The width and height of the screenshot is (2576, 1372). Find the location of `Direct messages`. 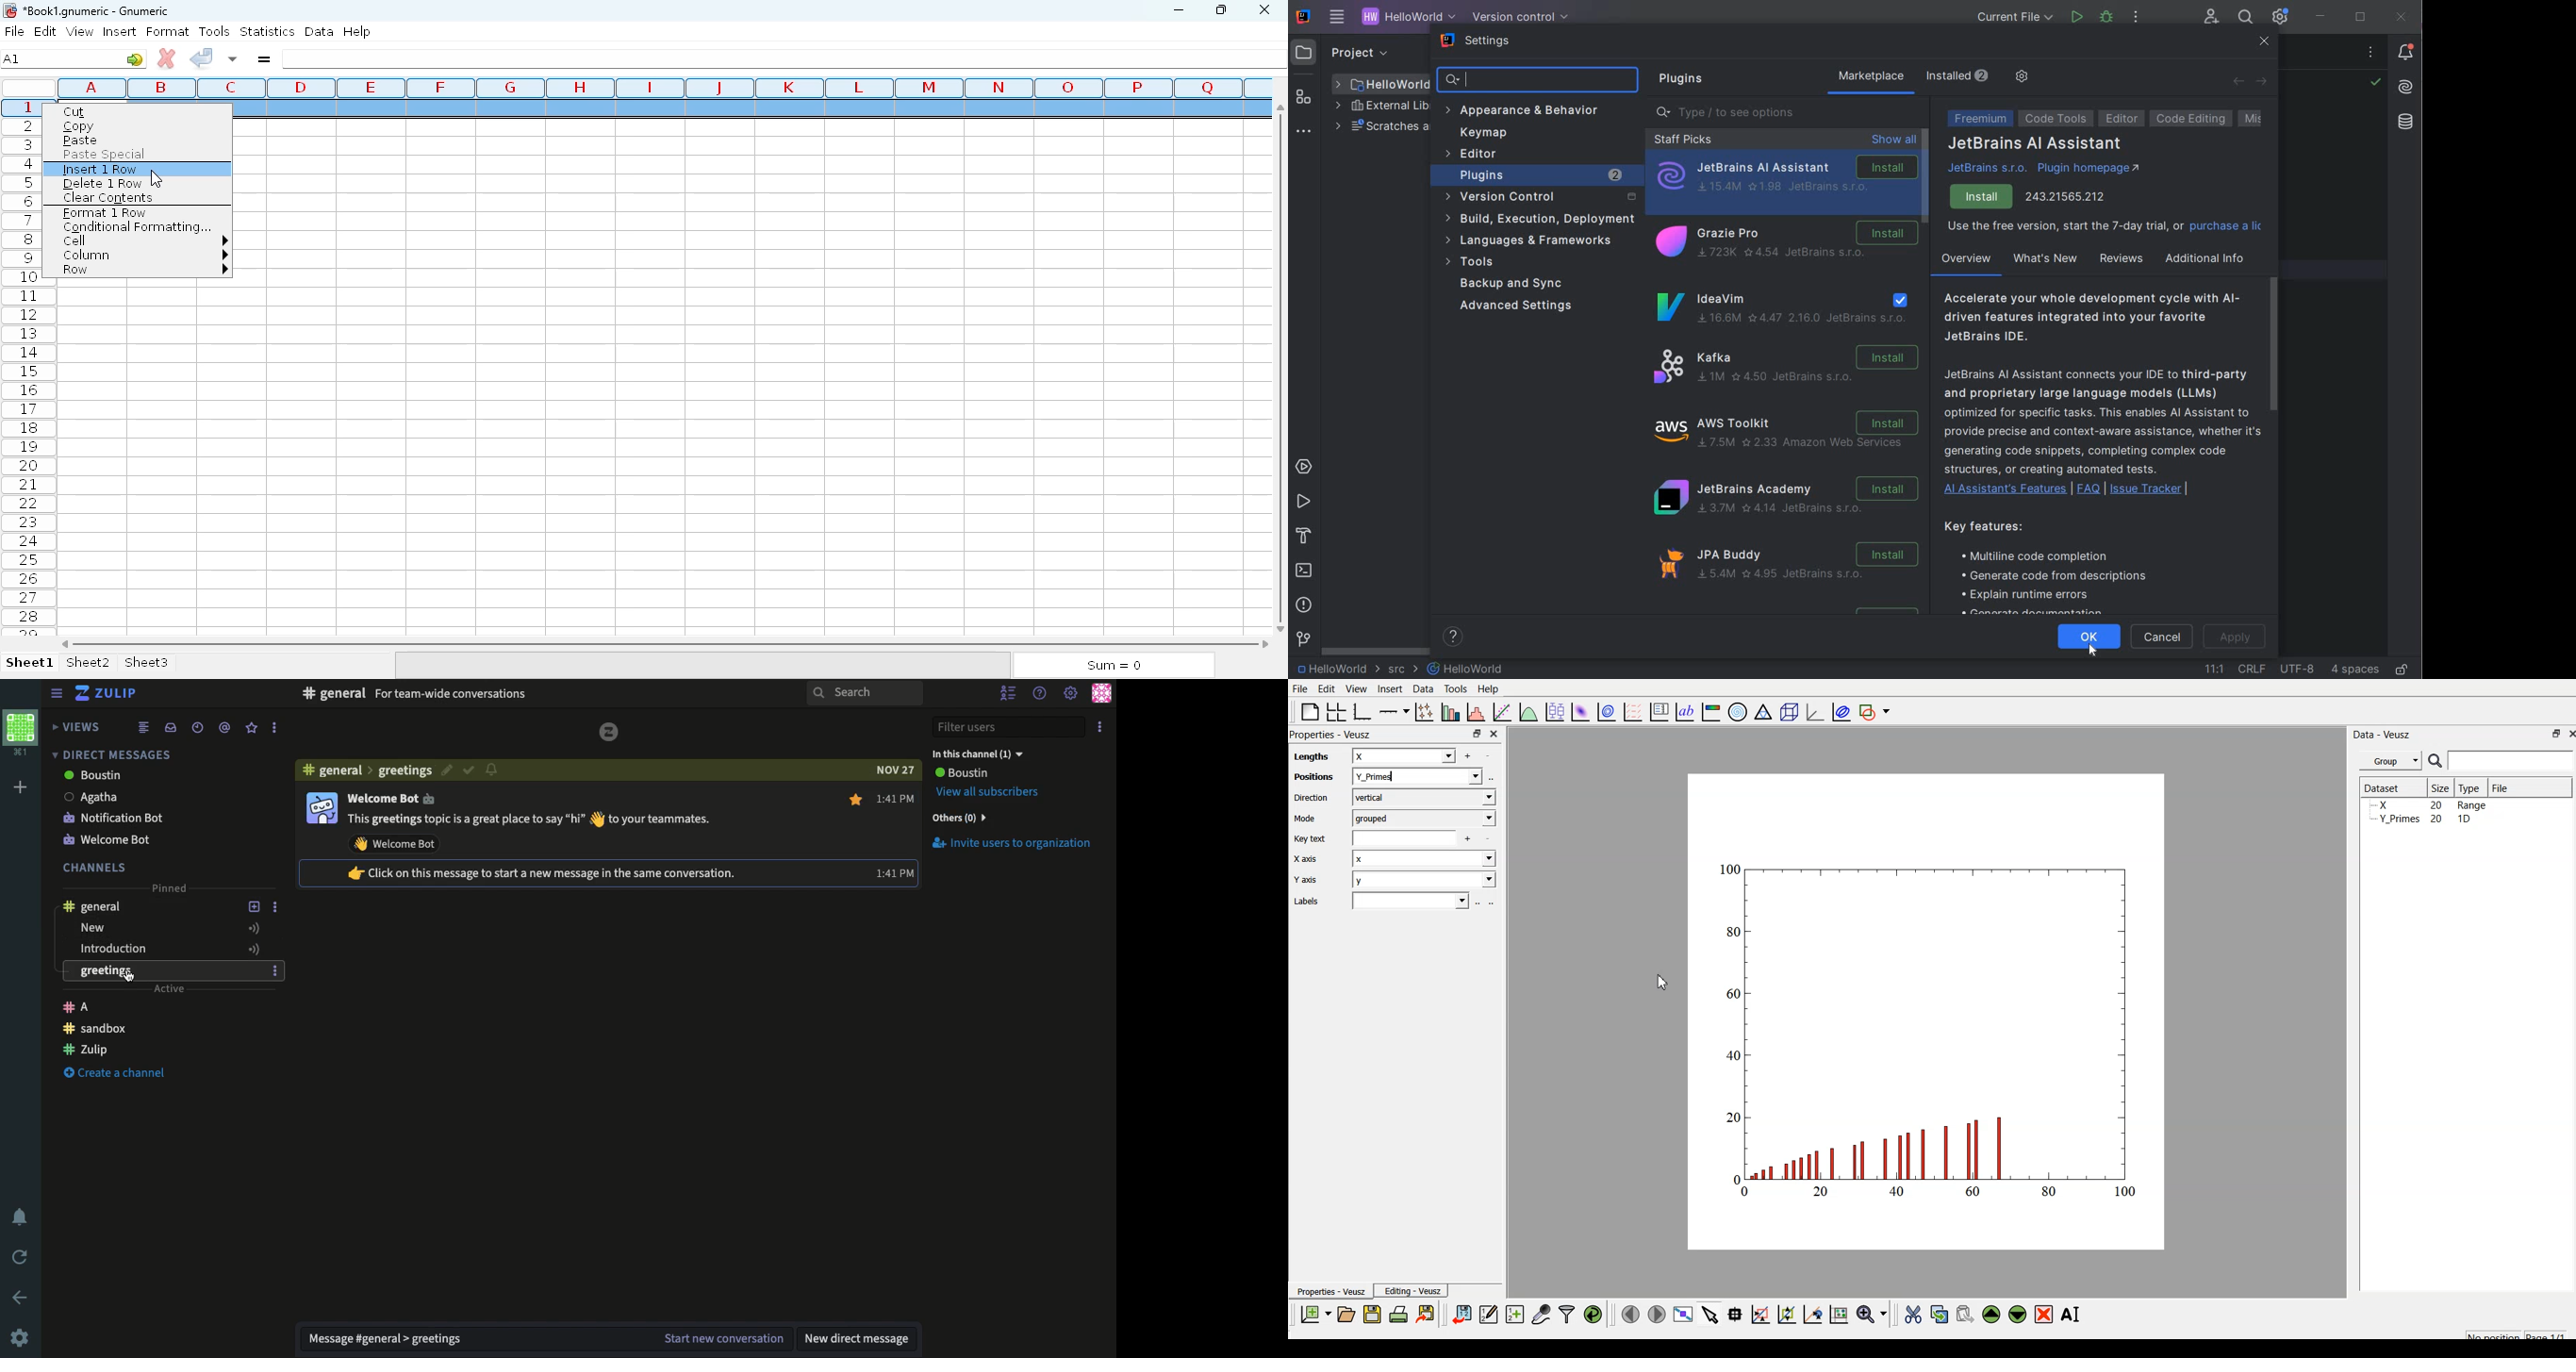

Direct messages is located at coordinates (109, 754).